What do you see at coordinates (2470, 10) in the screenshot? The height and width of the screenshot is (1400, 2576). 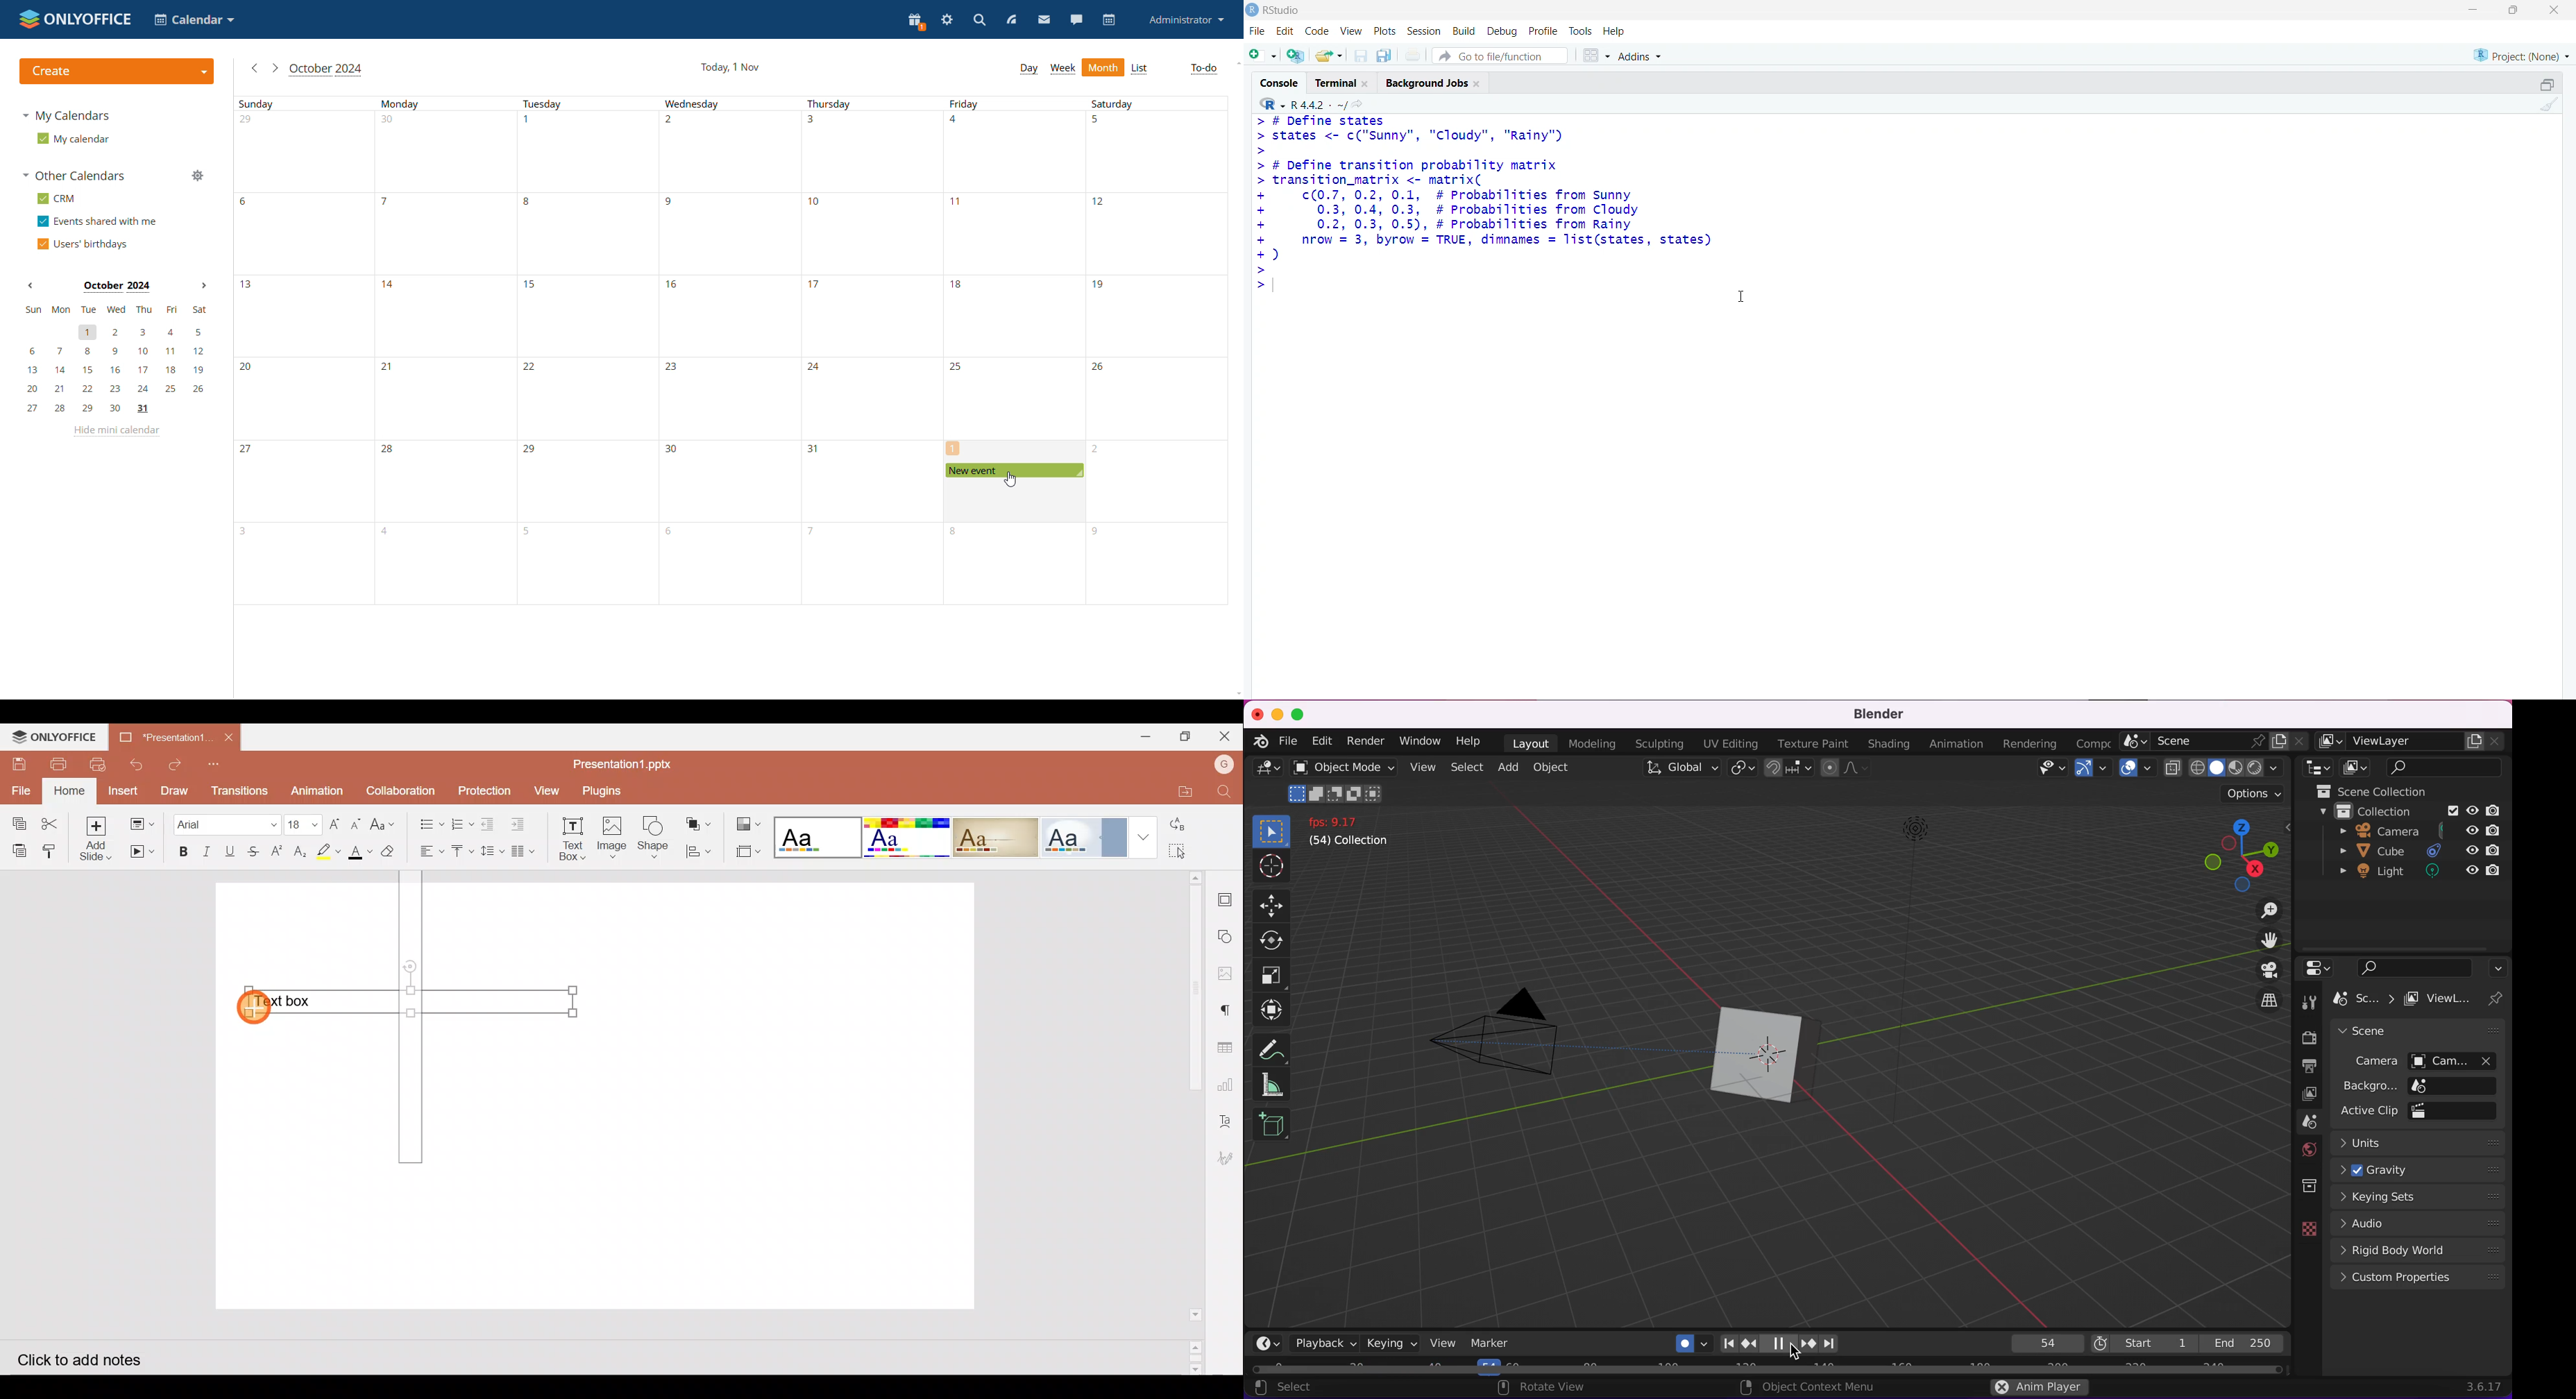 I see `minimize` at bounding box center [2470, 10].